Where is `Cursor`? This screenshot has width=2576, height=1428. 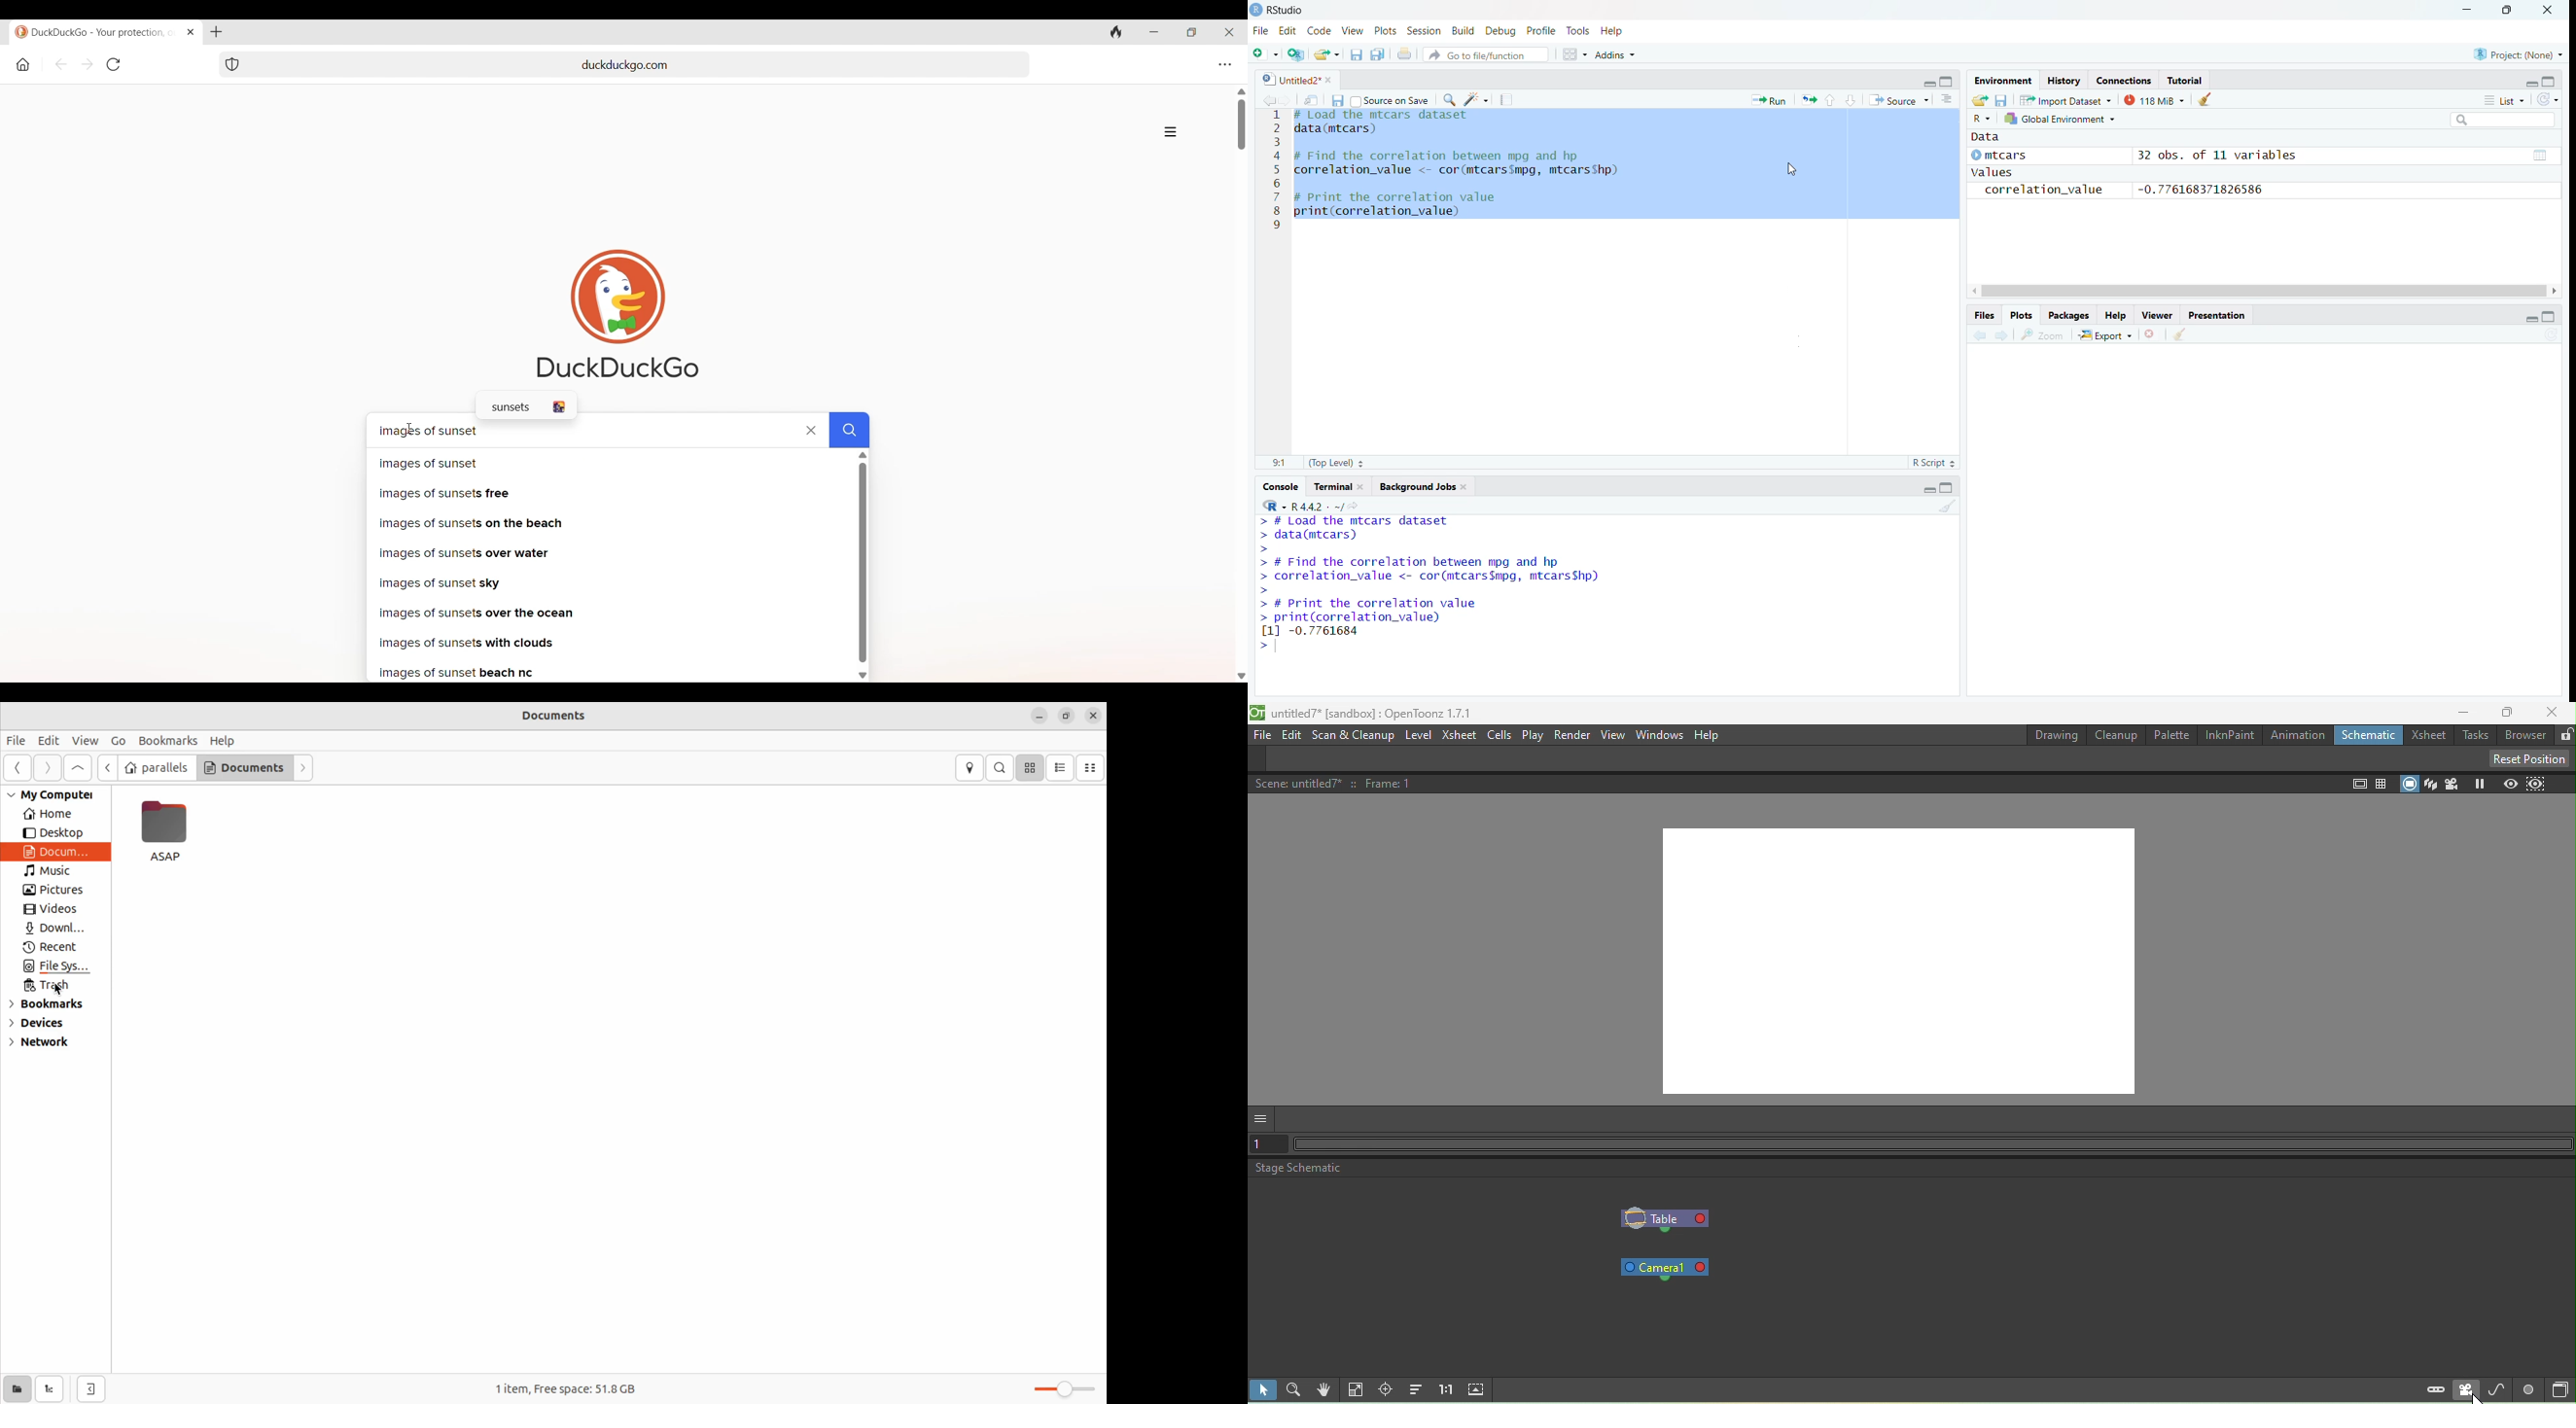
Cursor is located at coordinates (1791, 168).